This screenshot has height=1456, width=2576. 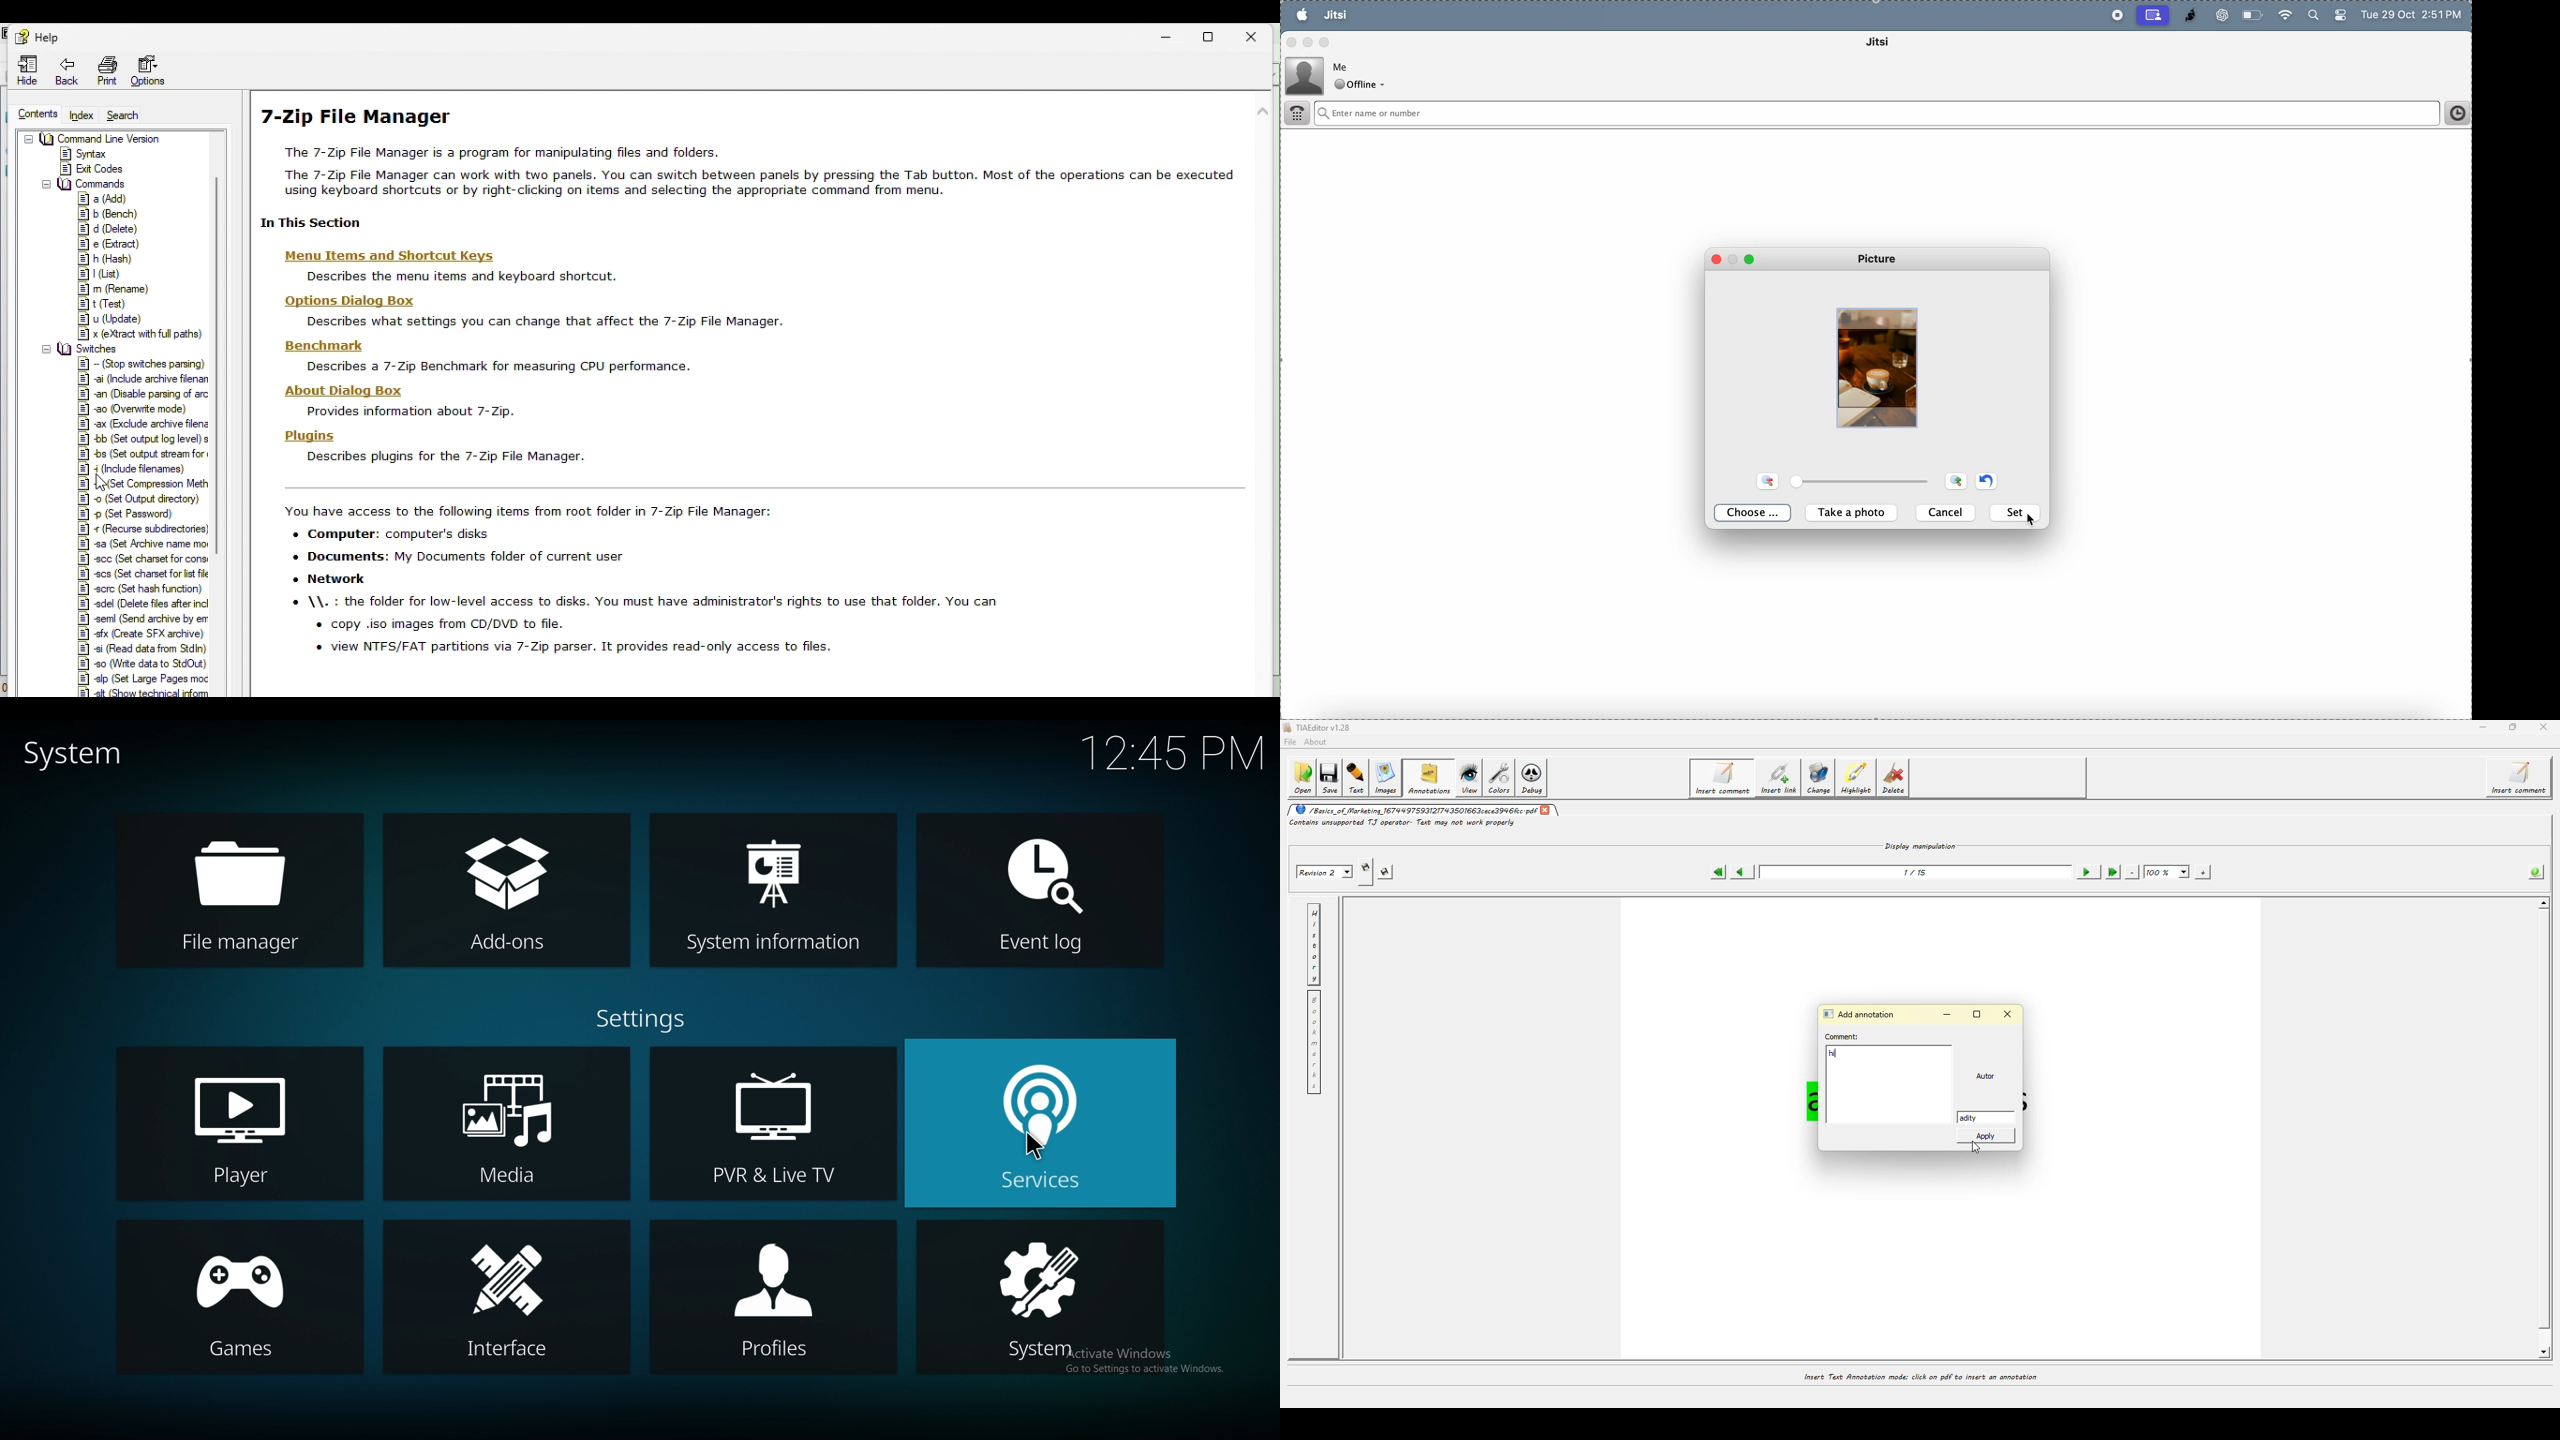 I want to click on Contents, so click(x=34, y=114).